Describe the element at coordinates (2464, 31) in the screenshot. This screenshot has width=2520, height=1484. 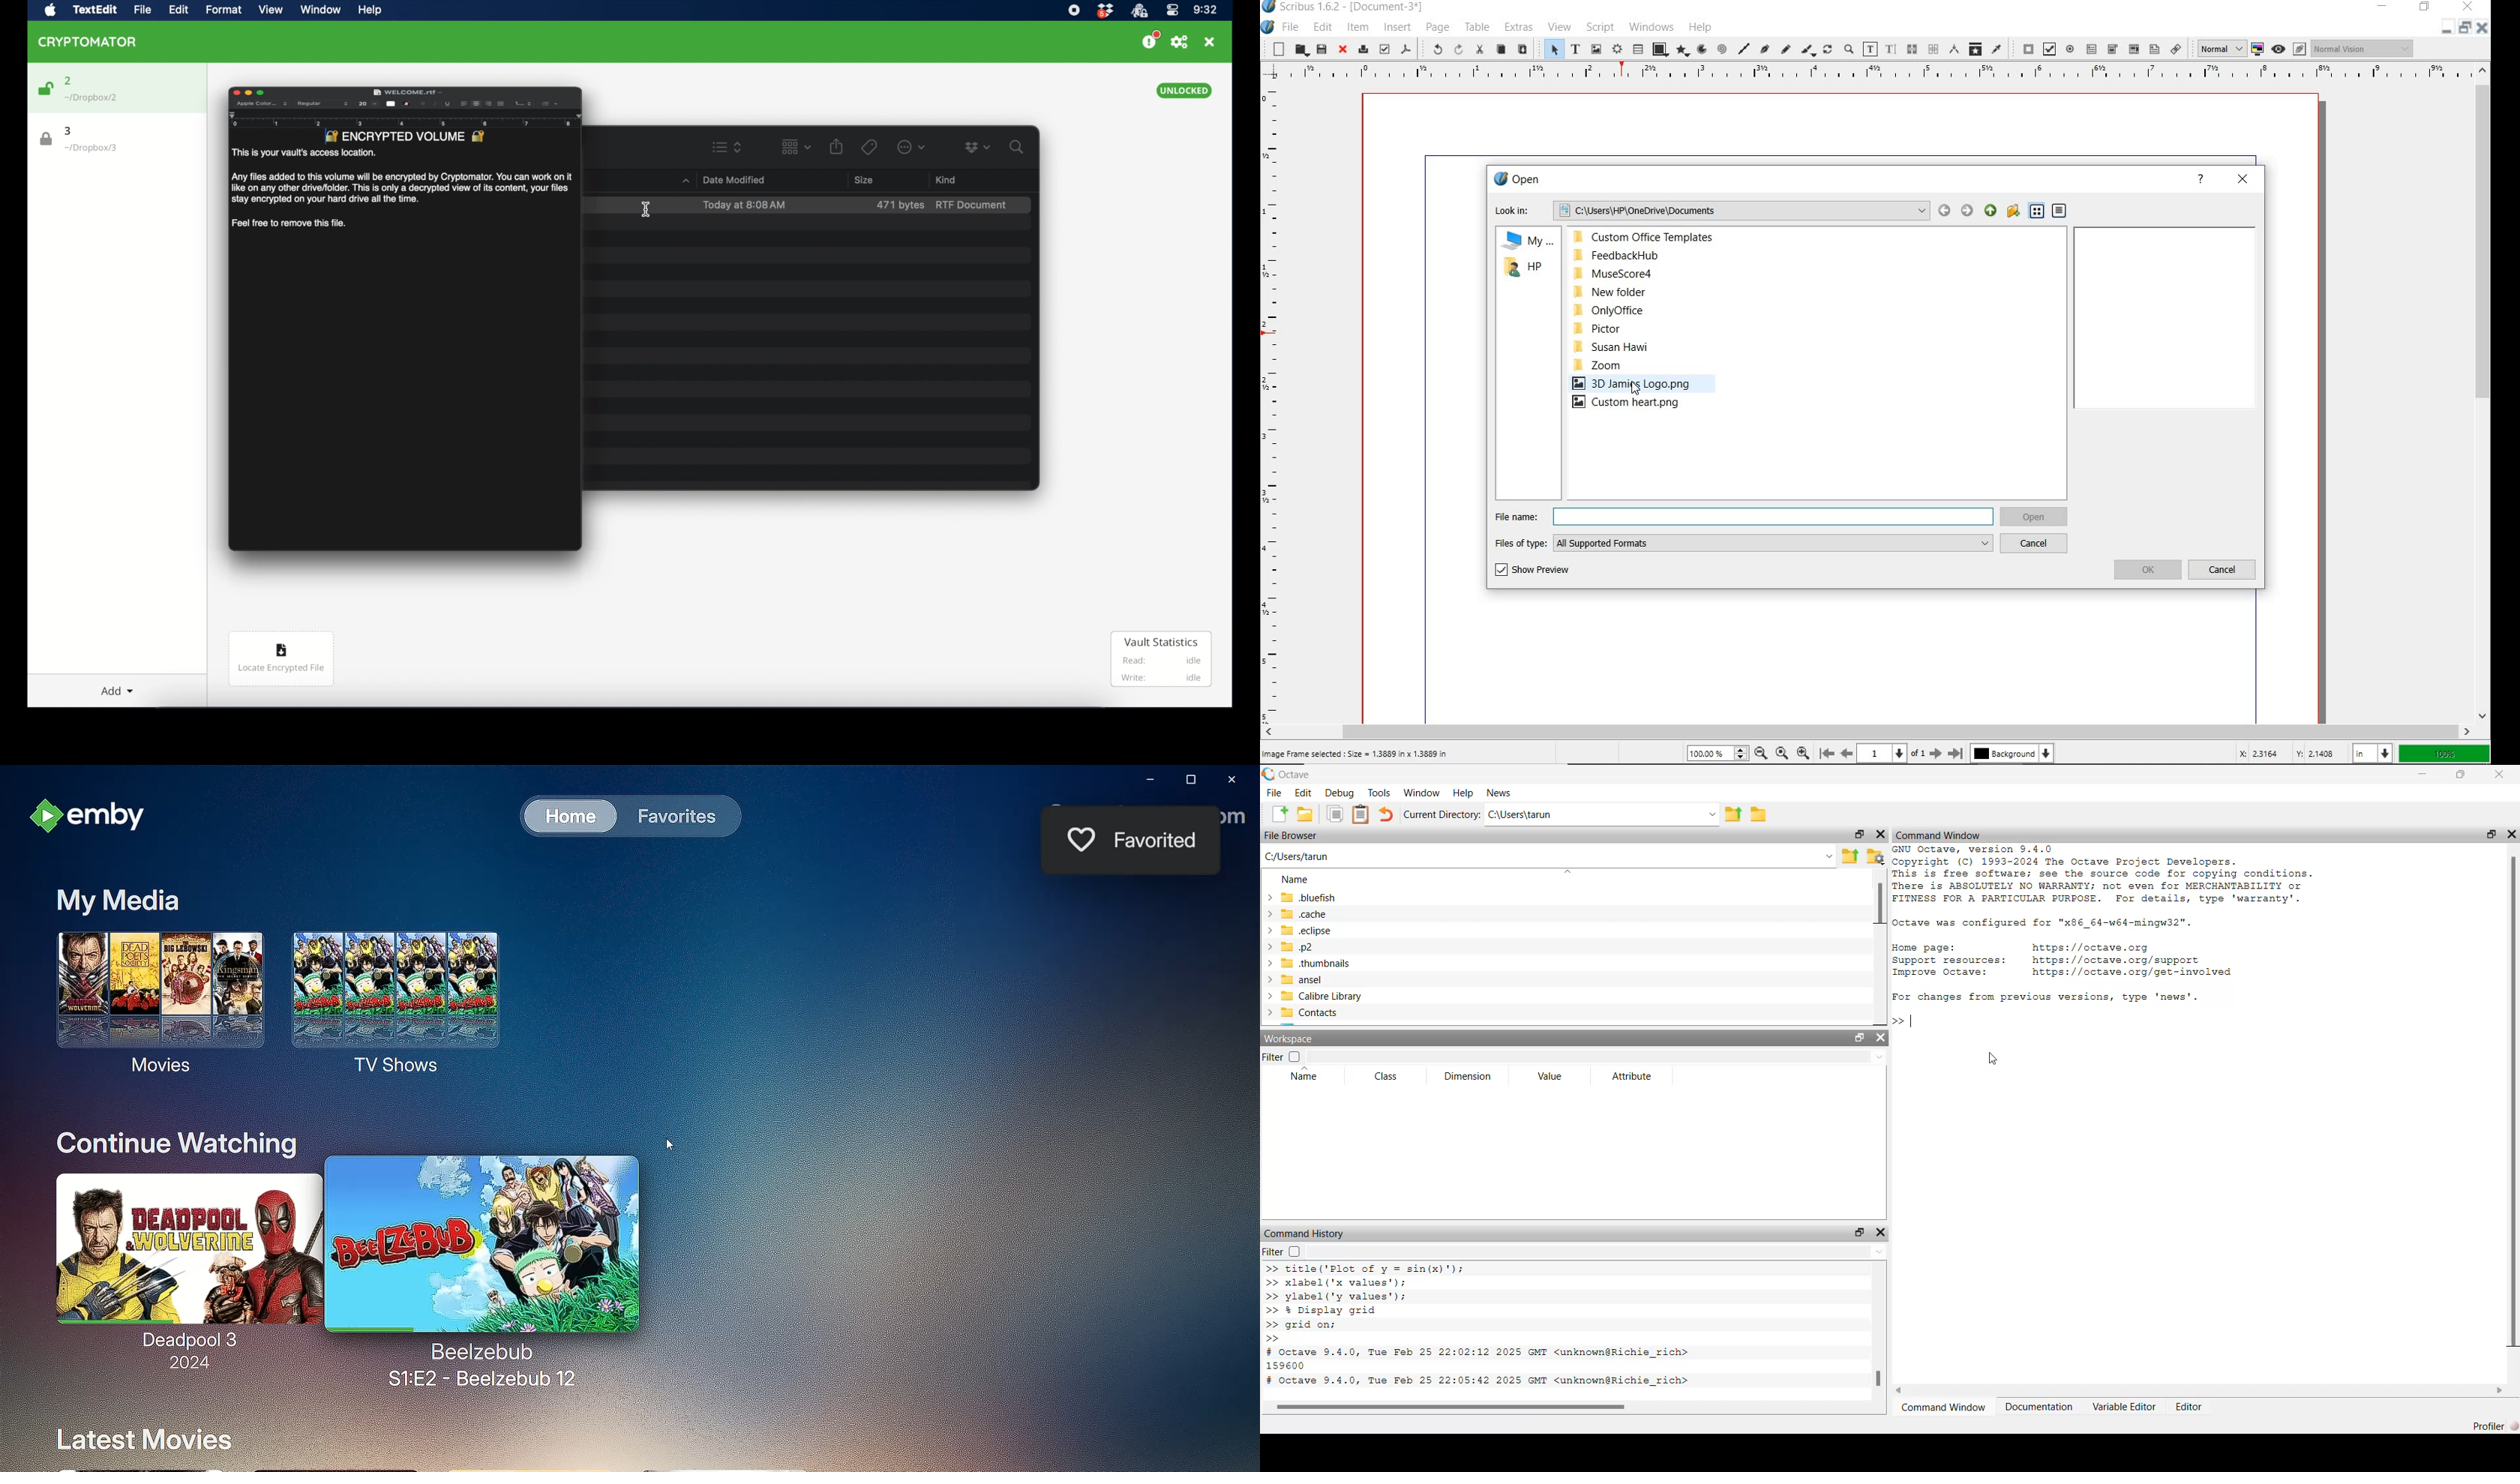
I see `restore` at that location.